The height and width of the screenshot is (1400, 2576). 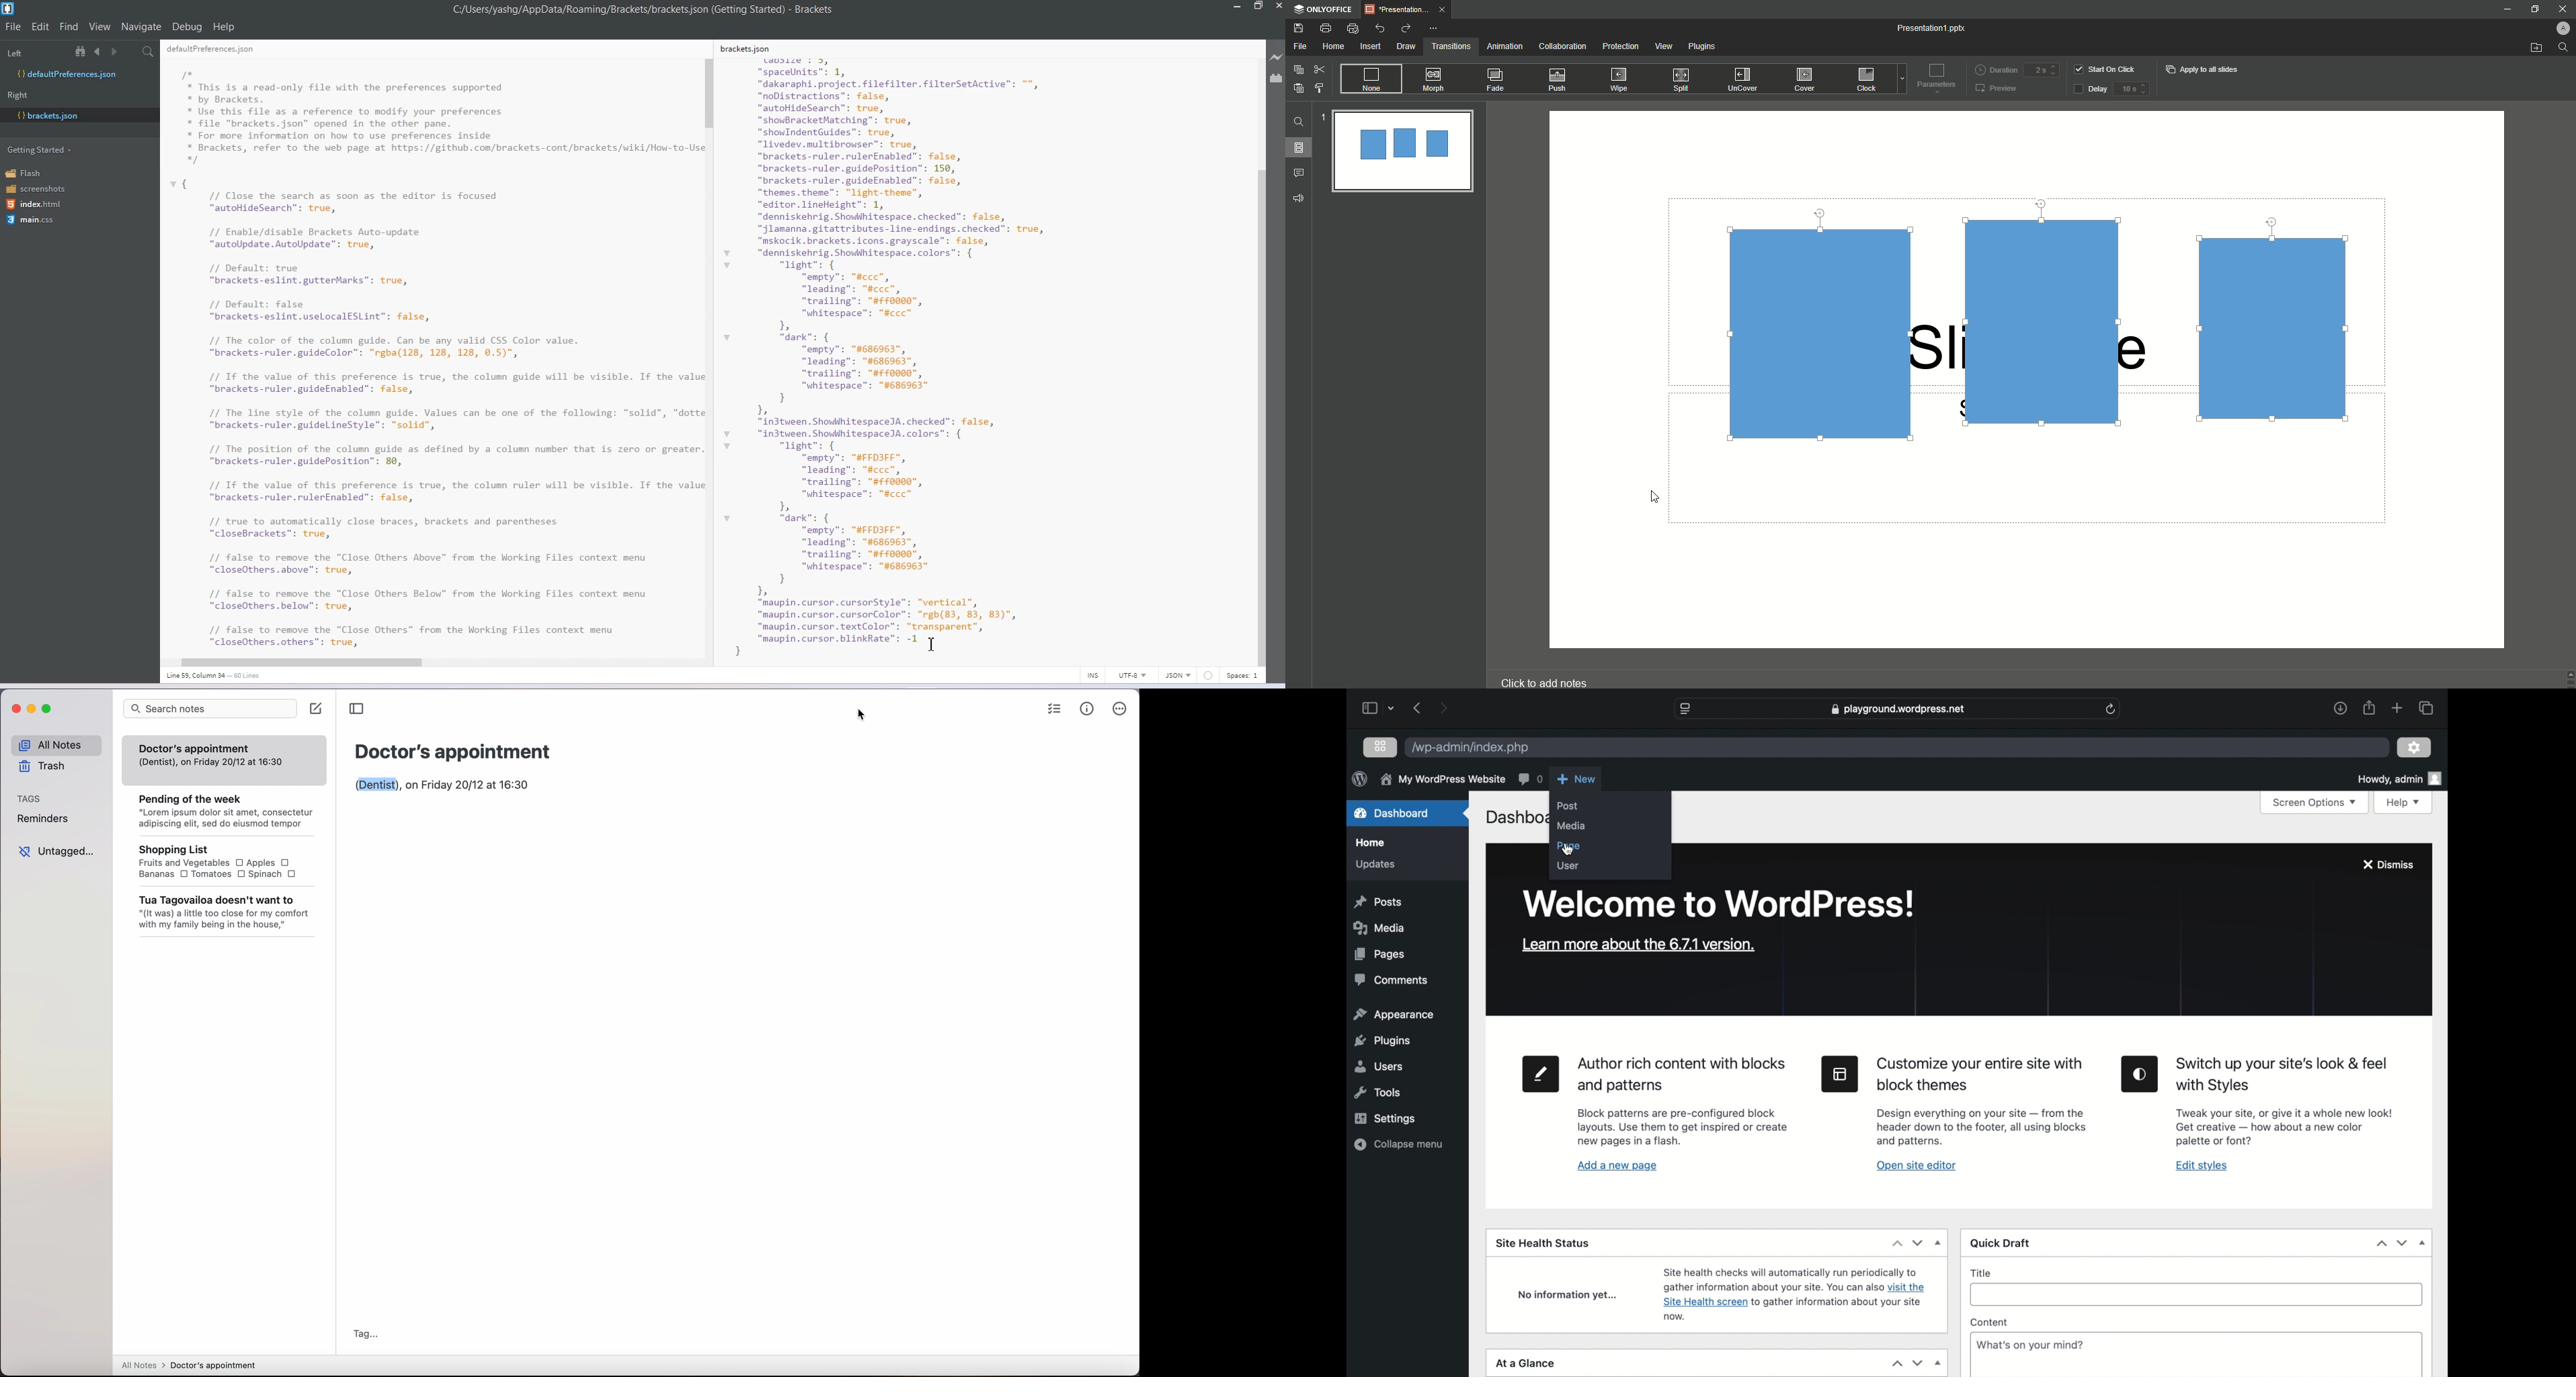 What do you see at coordinates (76, 115) in the screenshot?
I see `bracket.json` at bounding box center [76, 115].